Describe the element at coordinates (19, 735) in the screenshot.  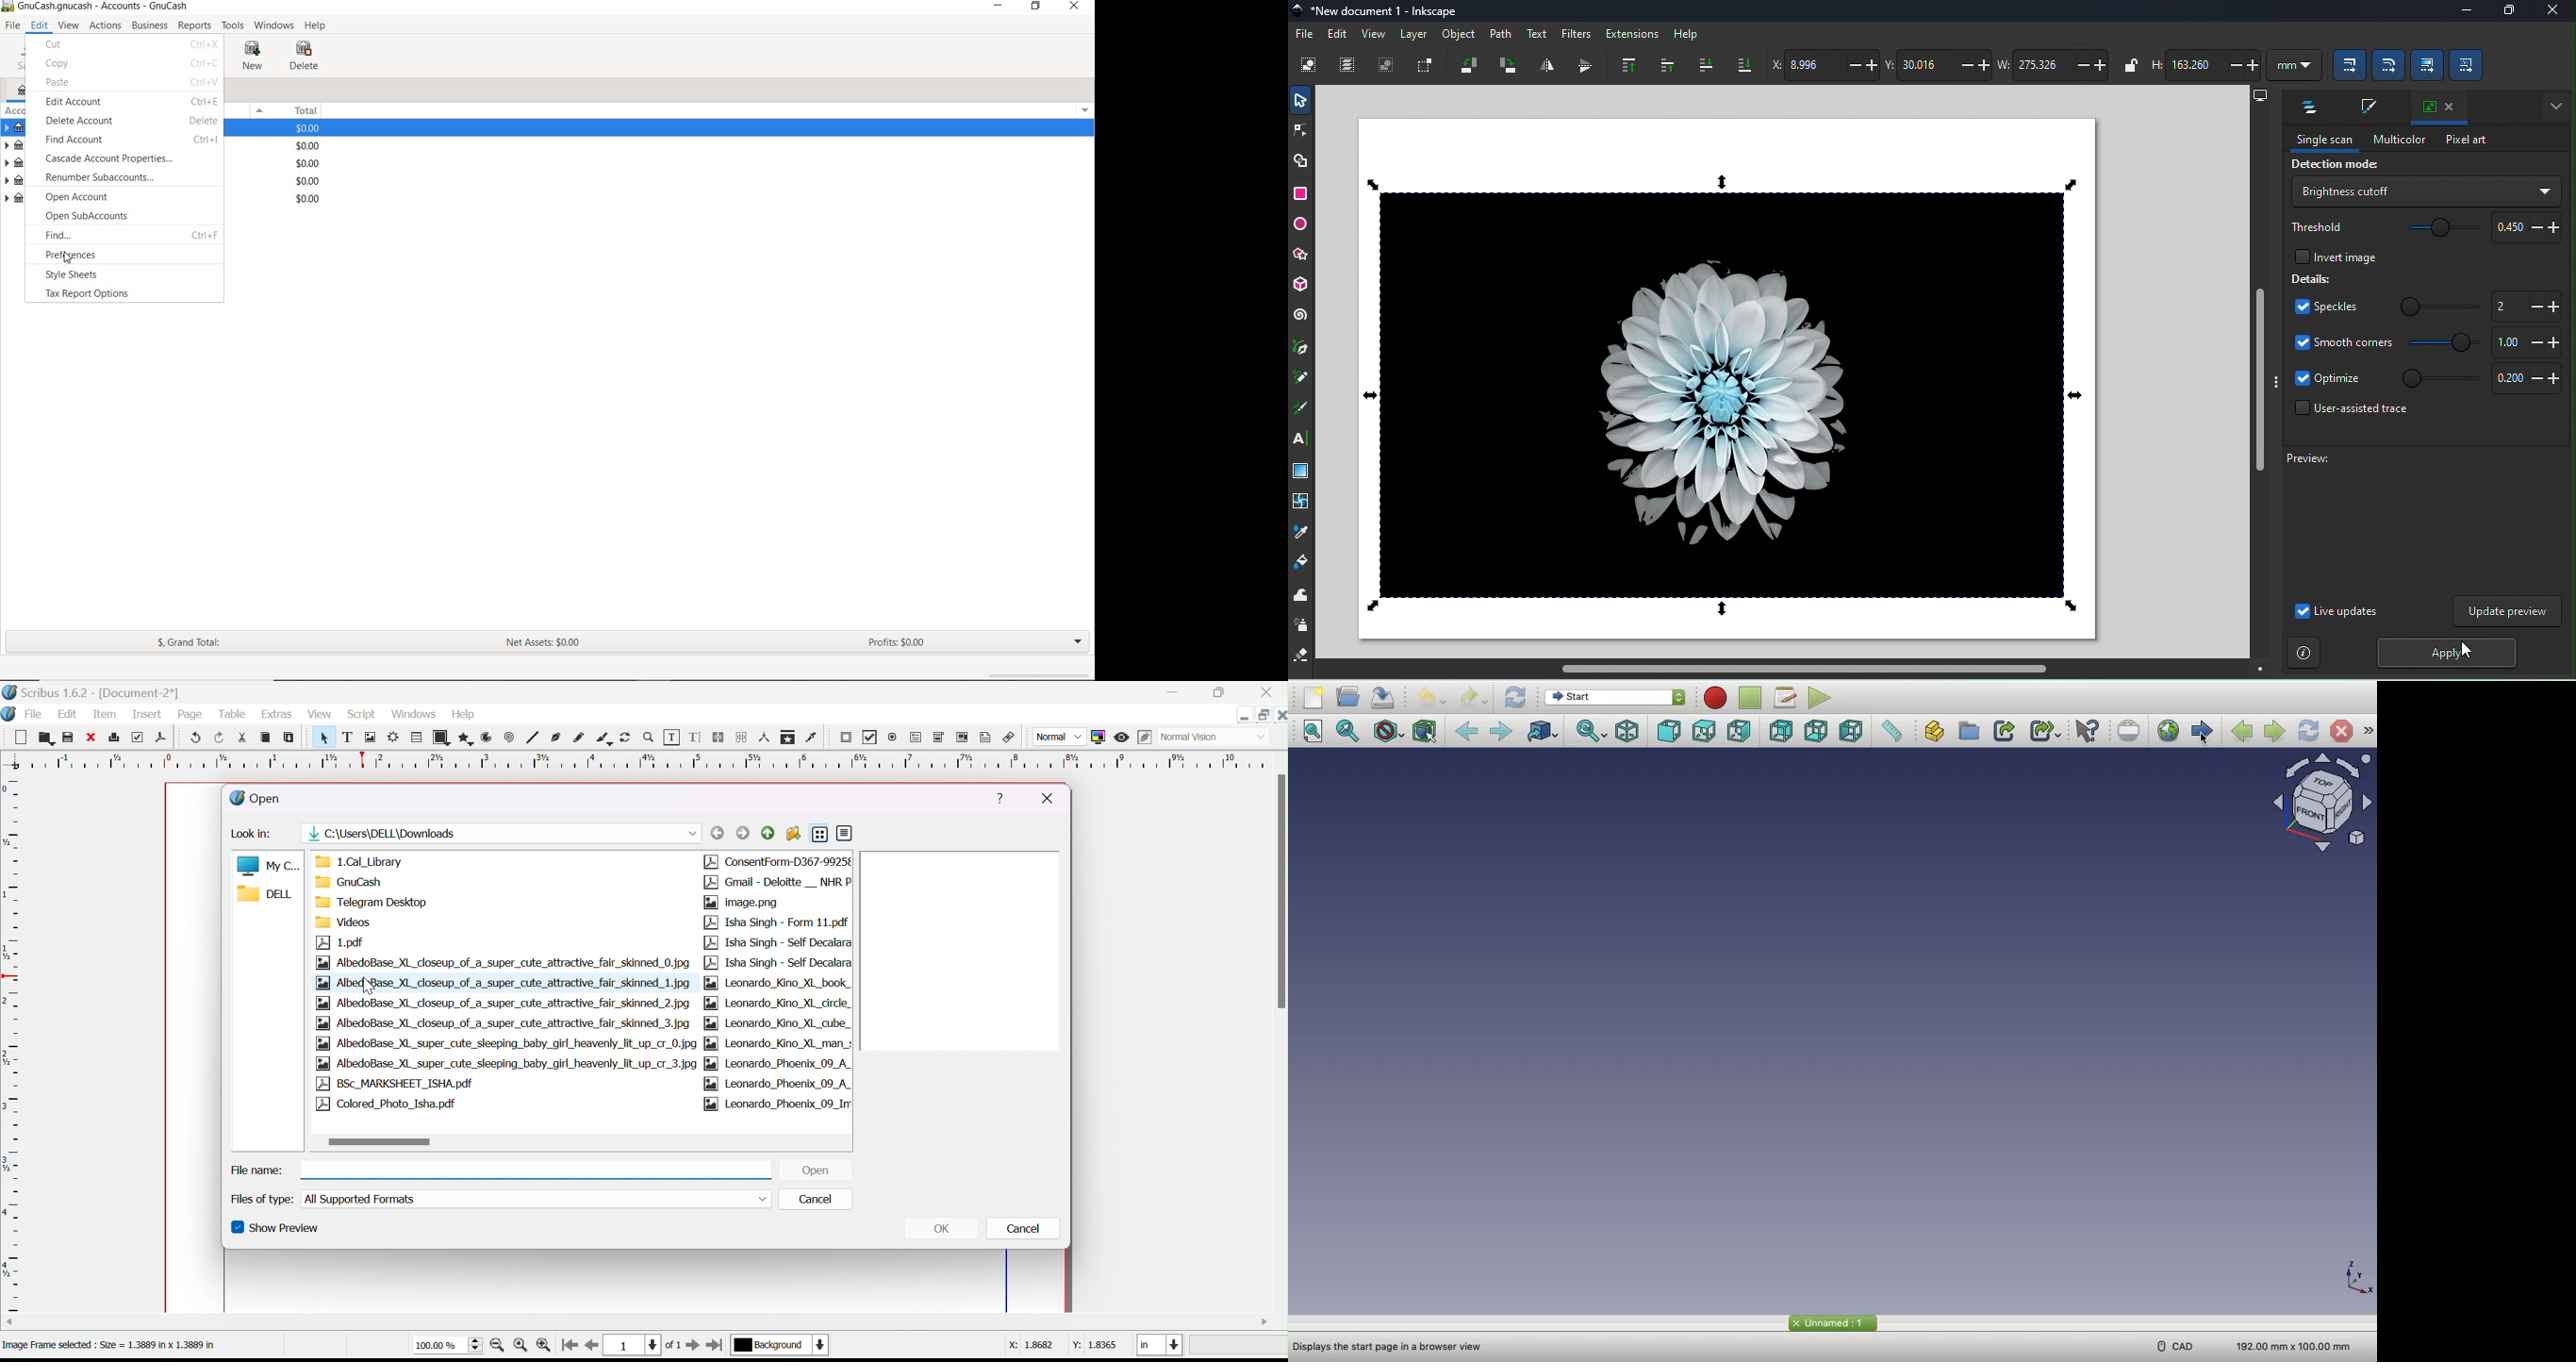
I see `new` at that location.